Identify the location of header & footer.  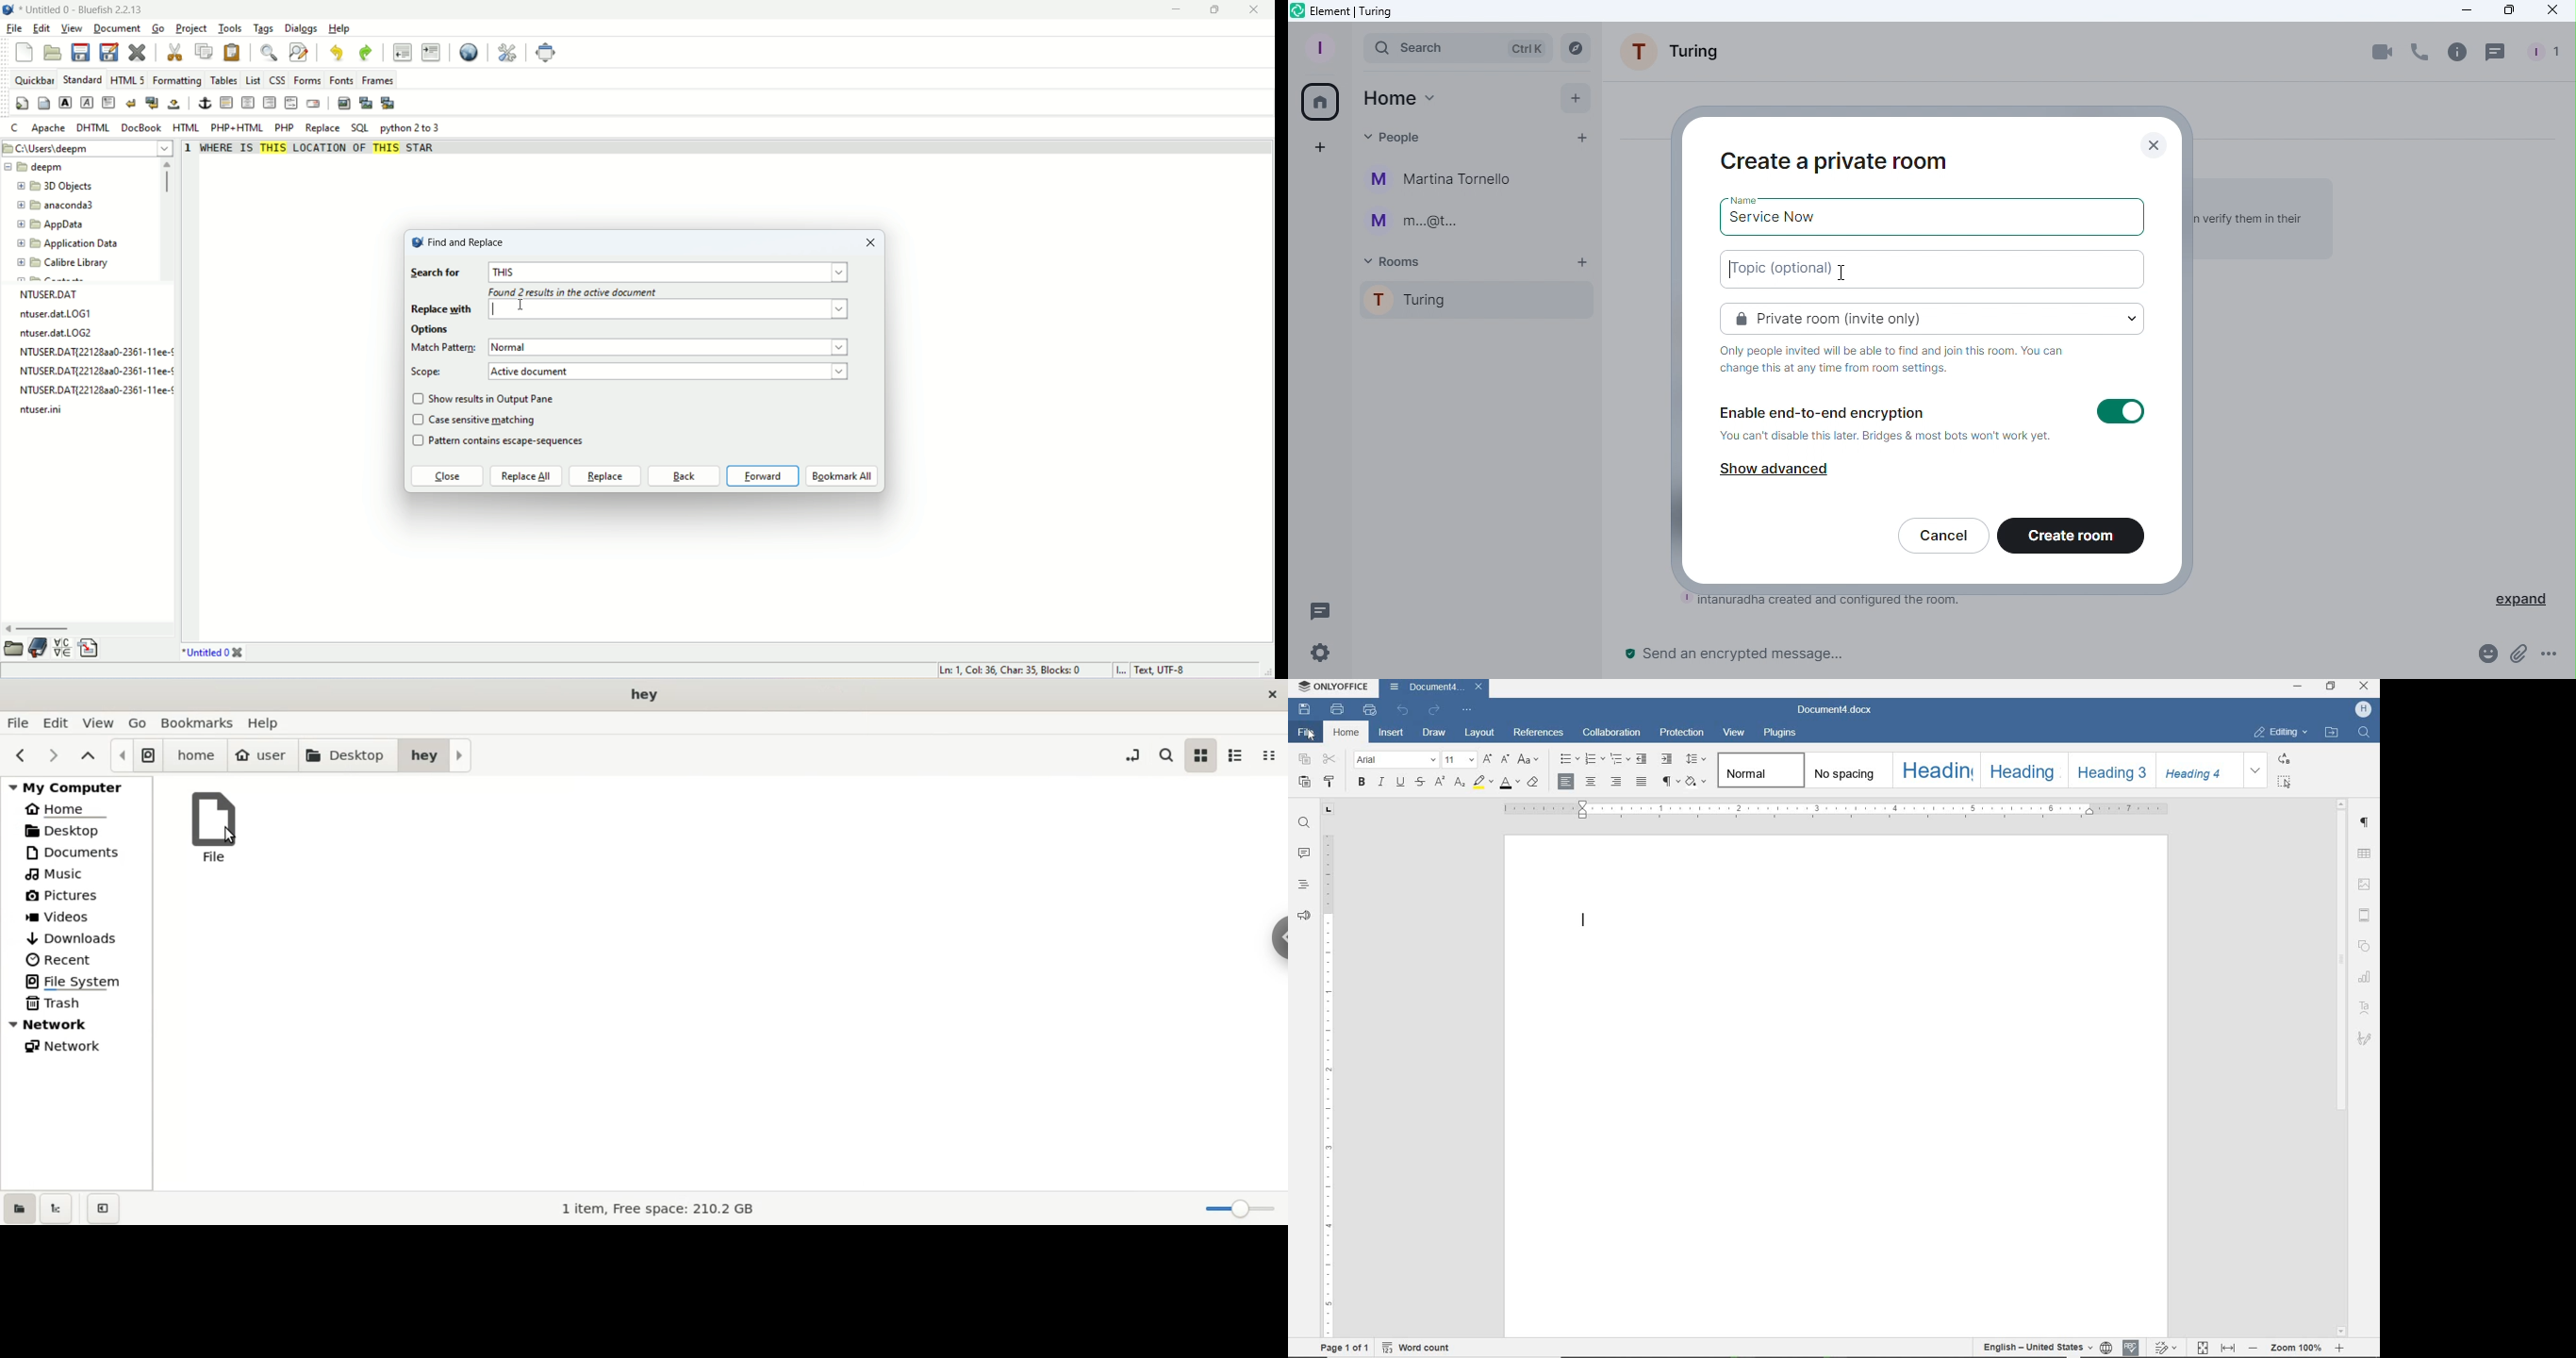
(2366, 914).